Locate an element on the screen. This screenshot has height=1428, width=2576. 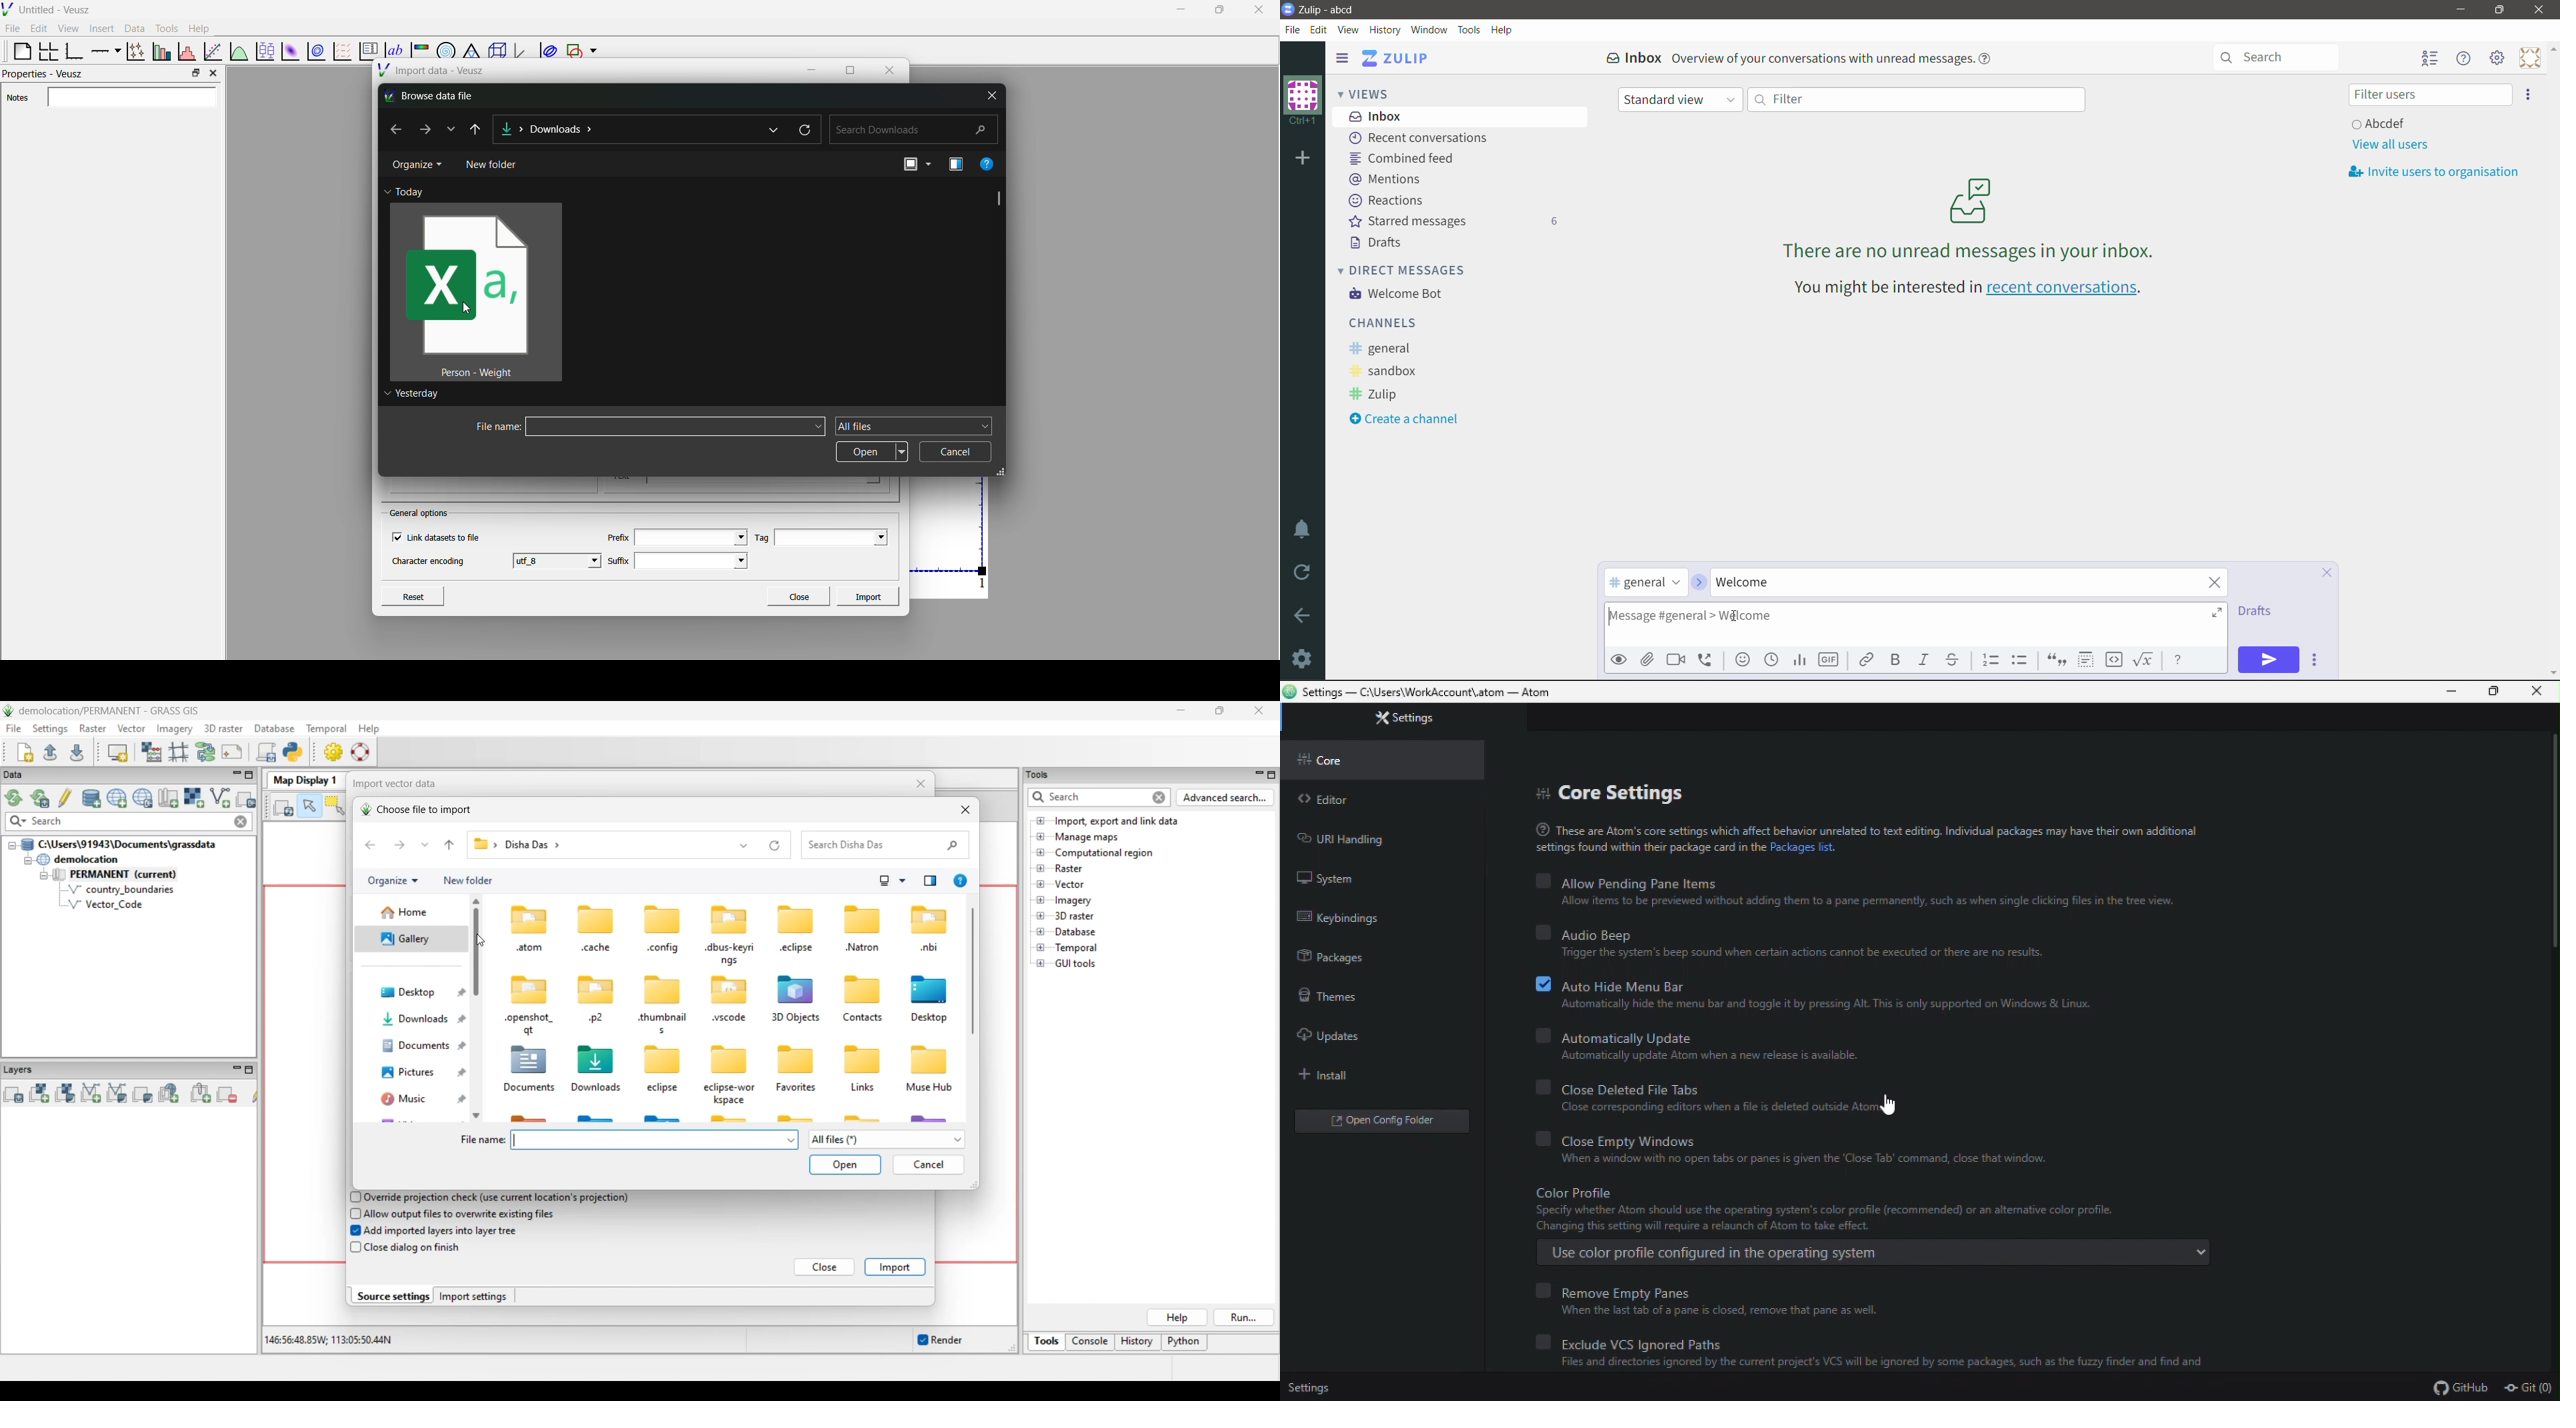
You might be interested in recent conversations - Click link to open recent conversations is located at coordinates (1971, 289).